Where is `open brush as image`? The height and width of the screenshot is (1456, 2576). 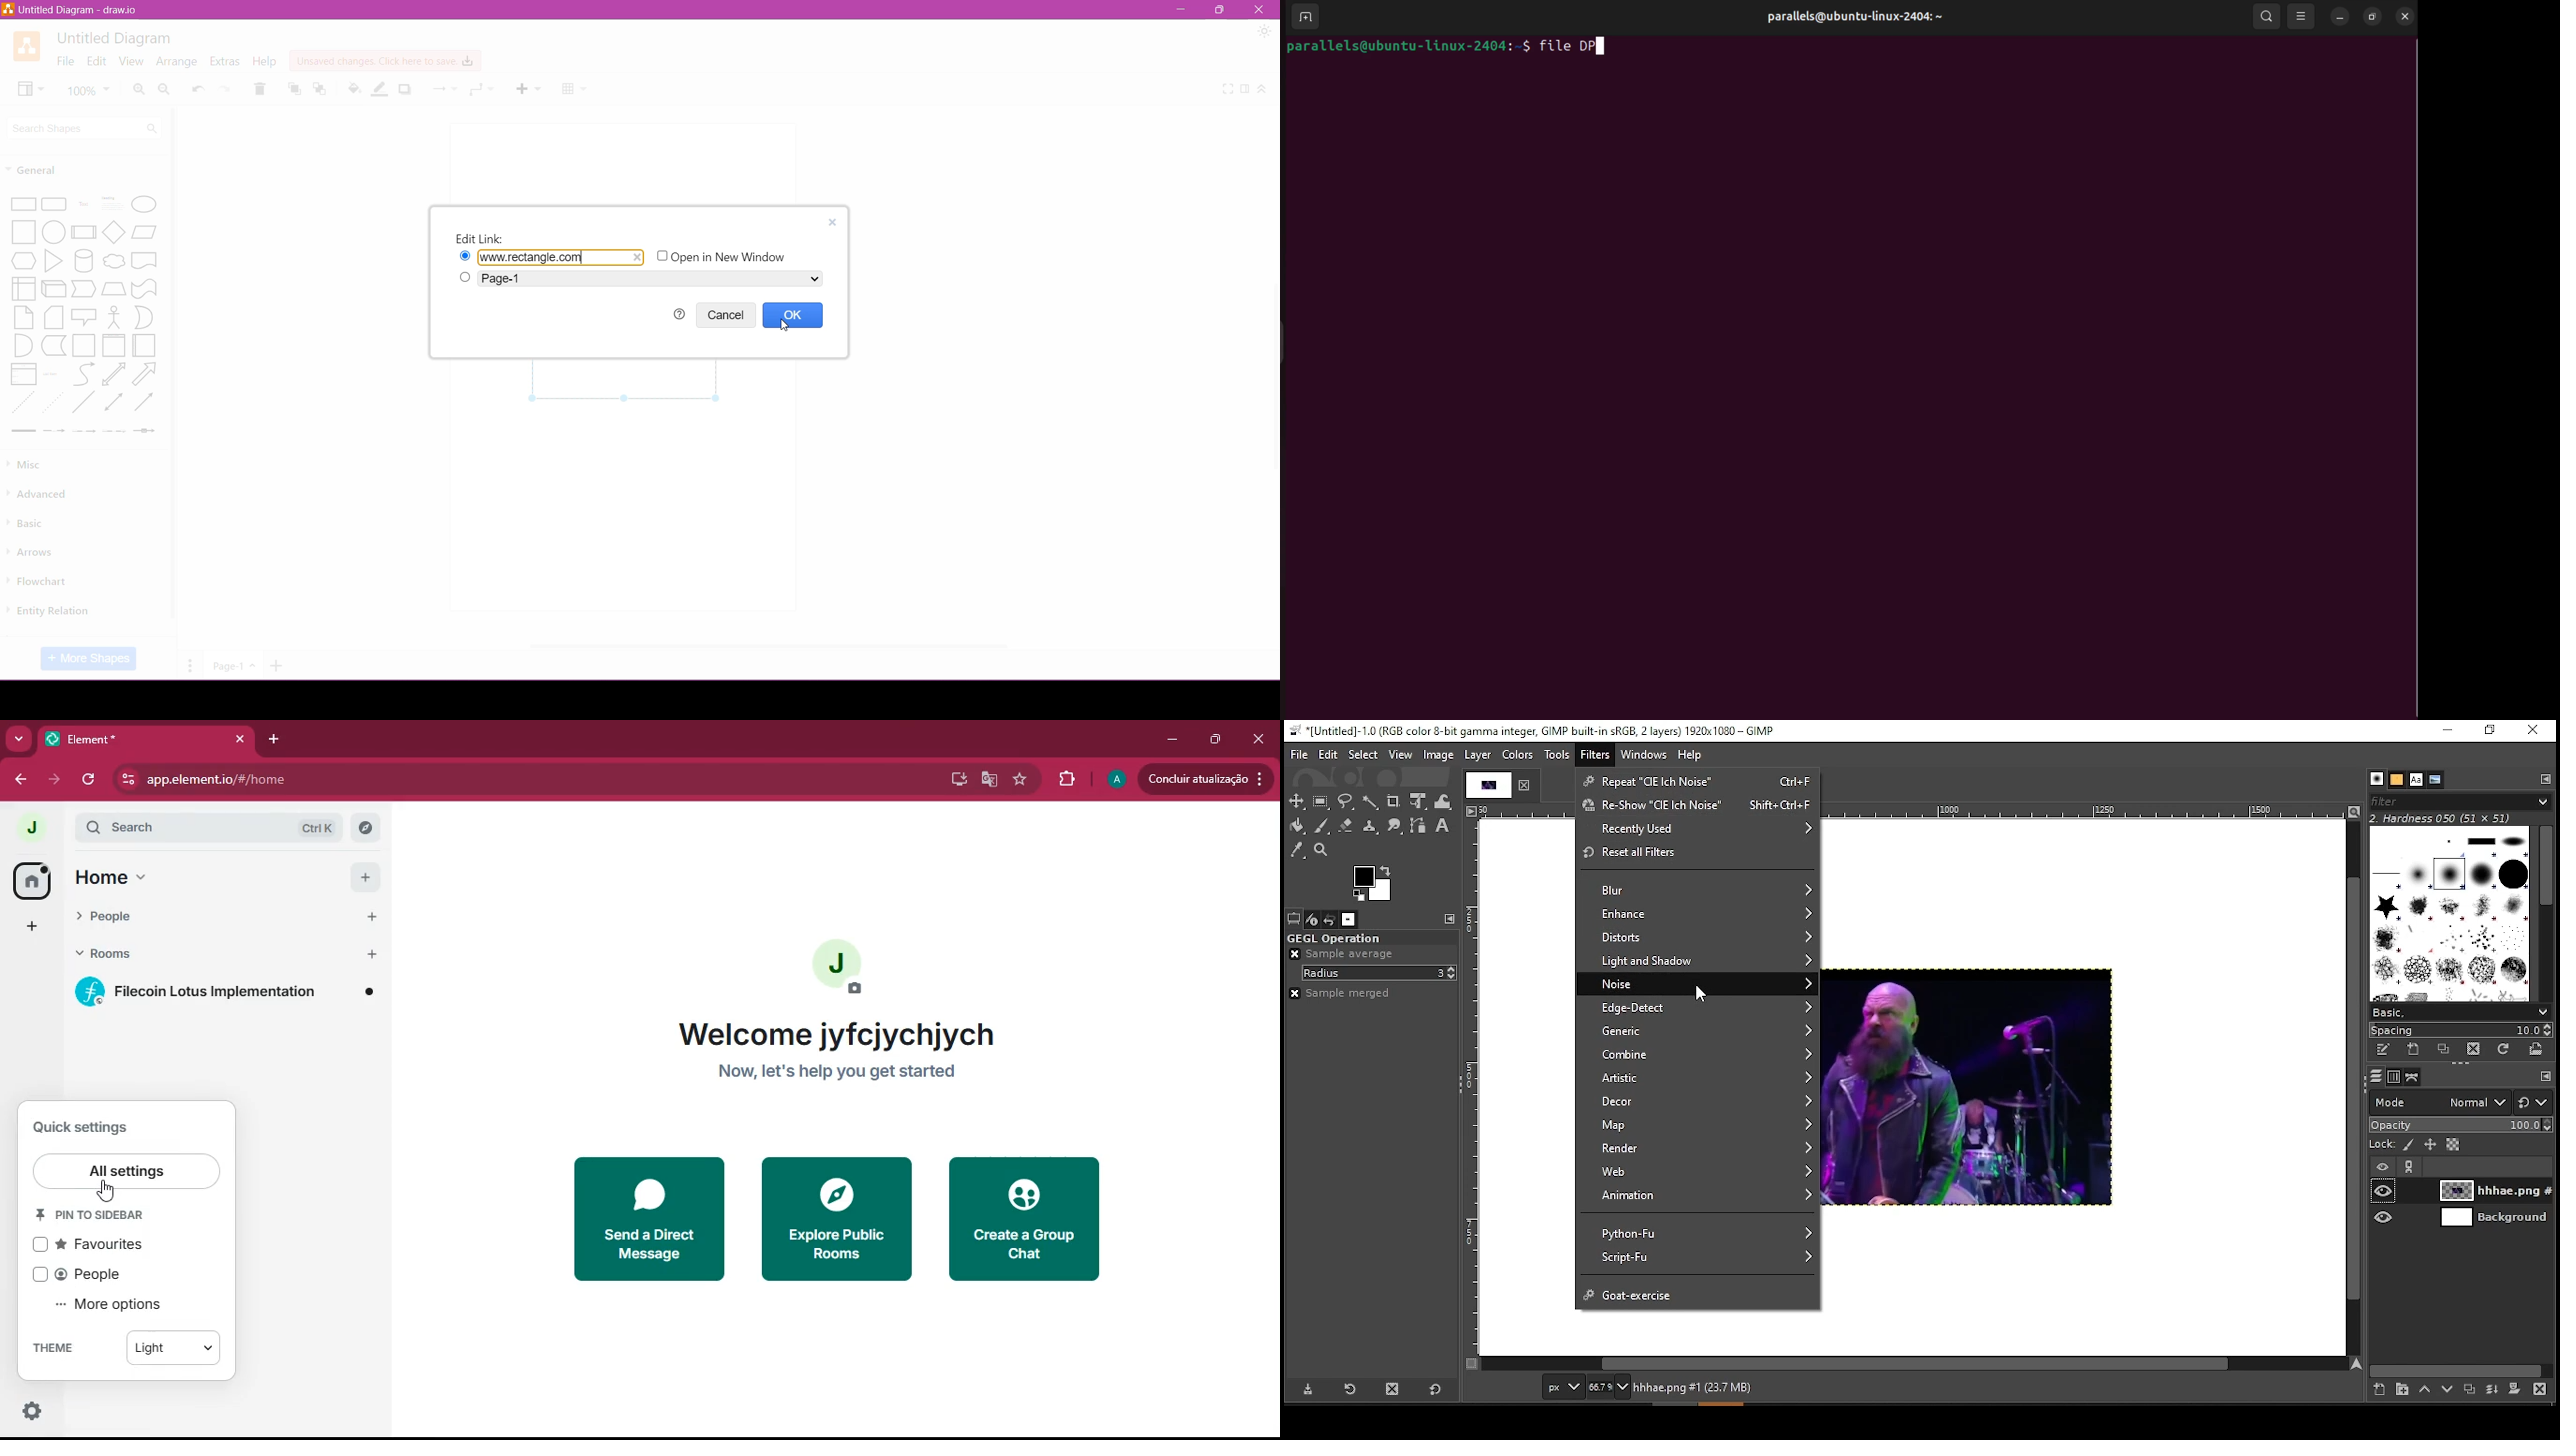
open brush as image is located at coordinates (2536, 1051).